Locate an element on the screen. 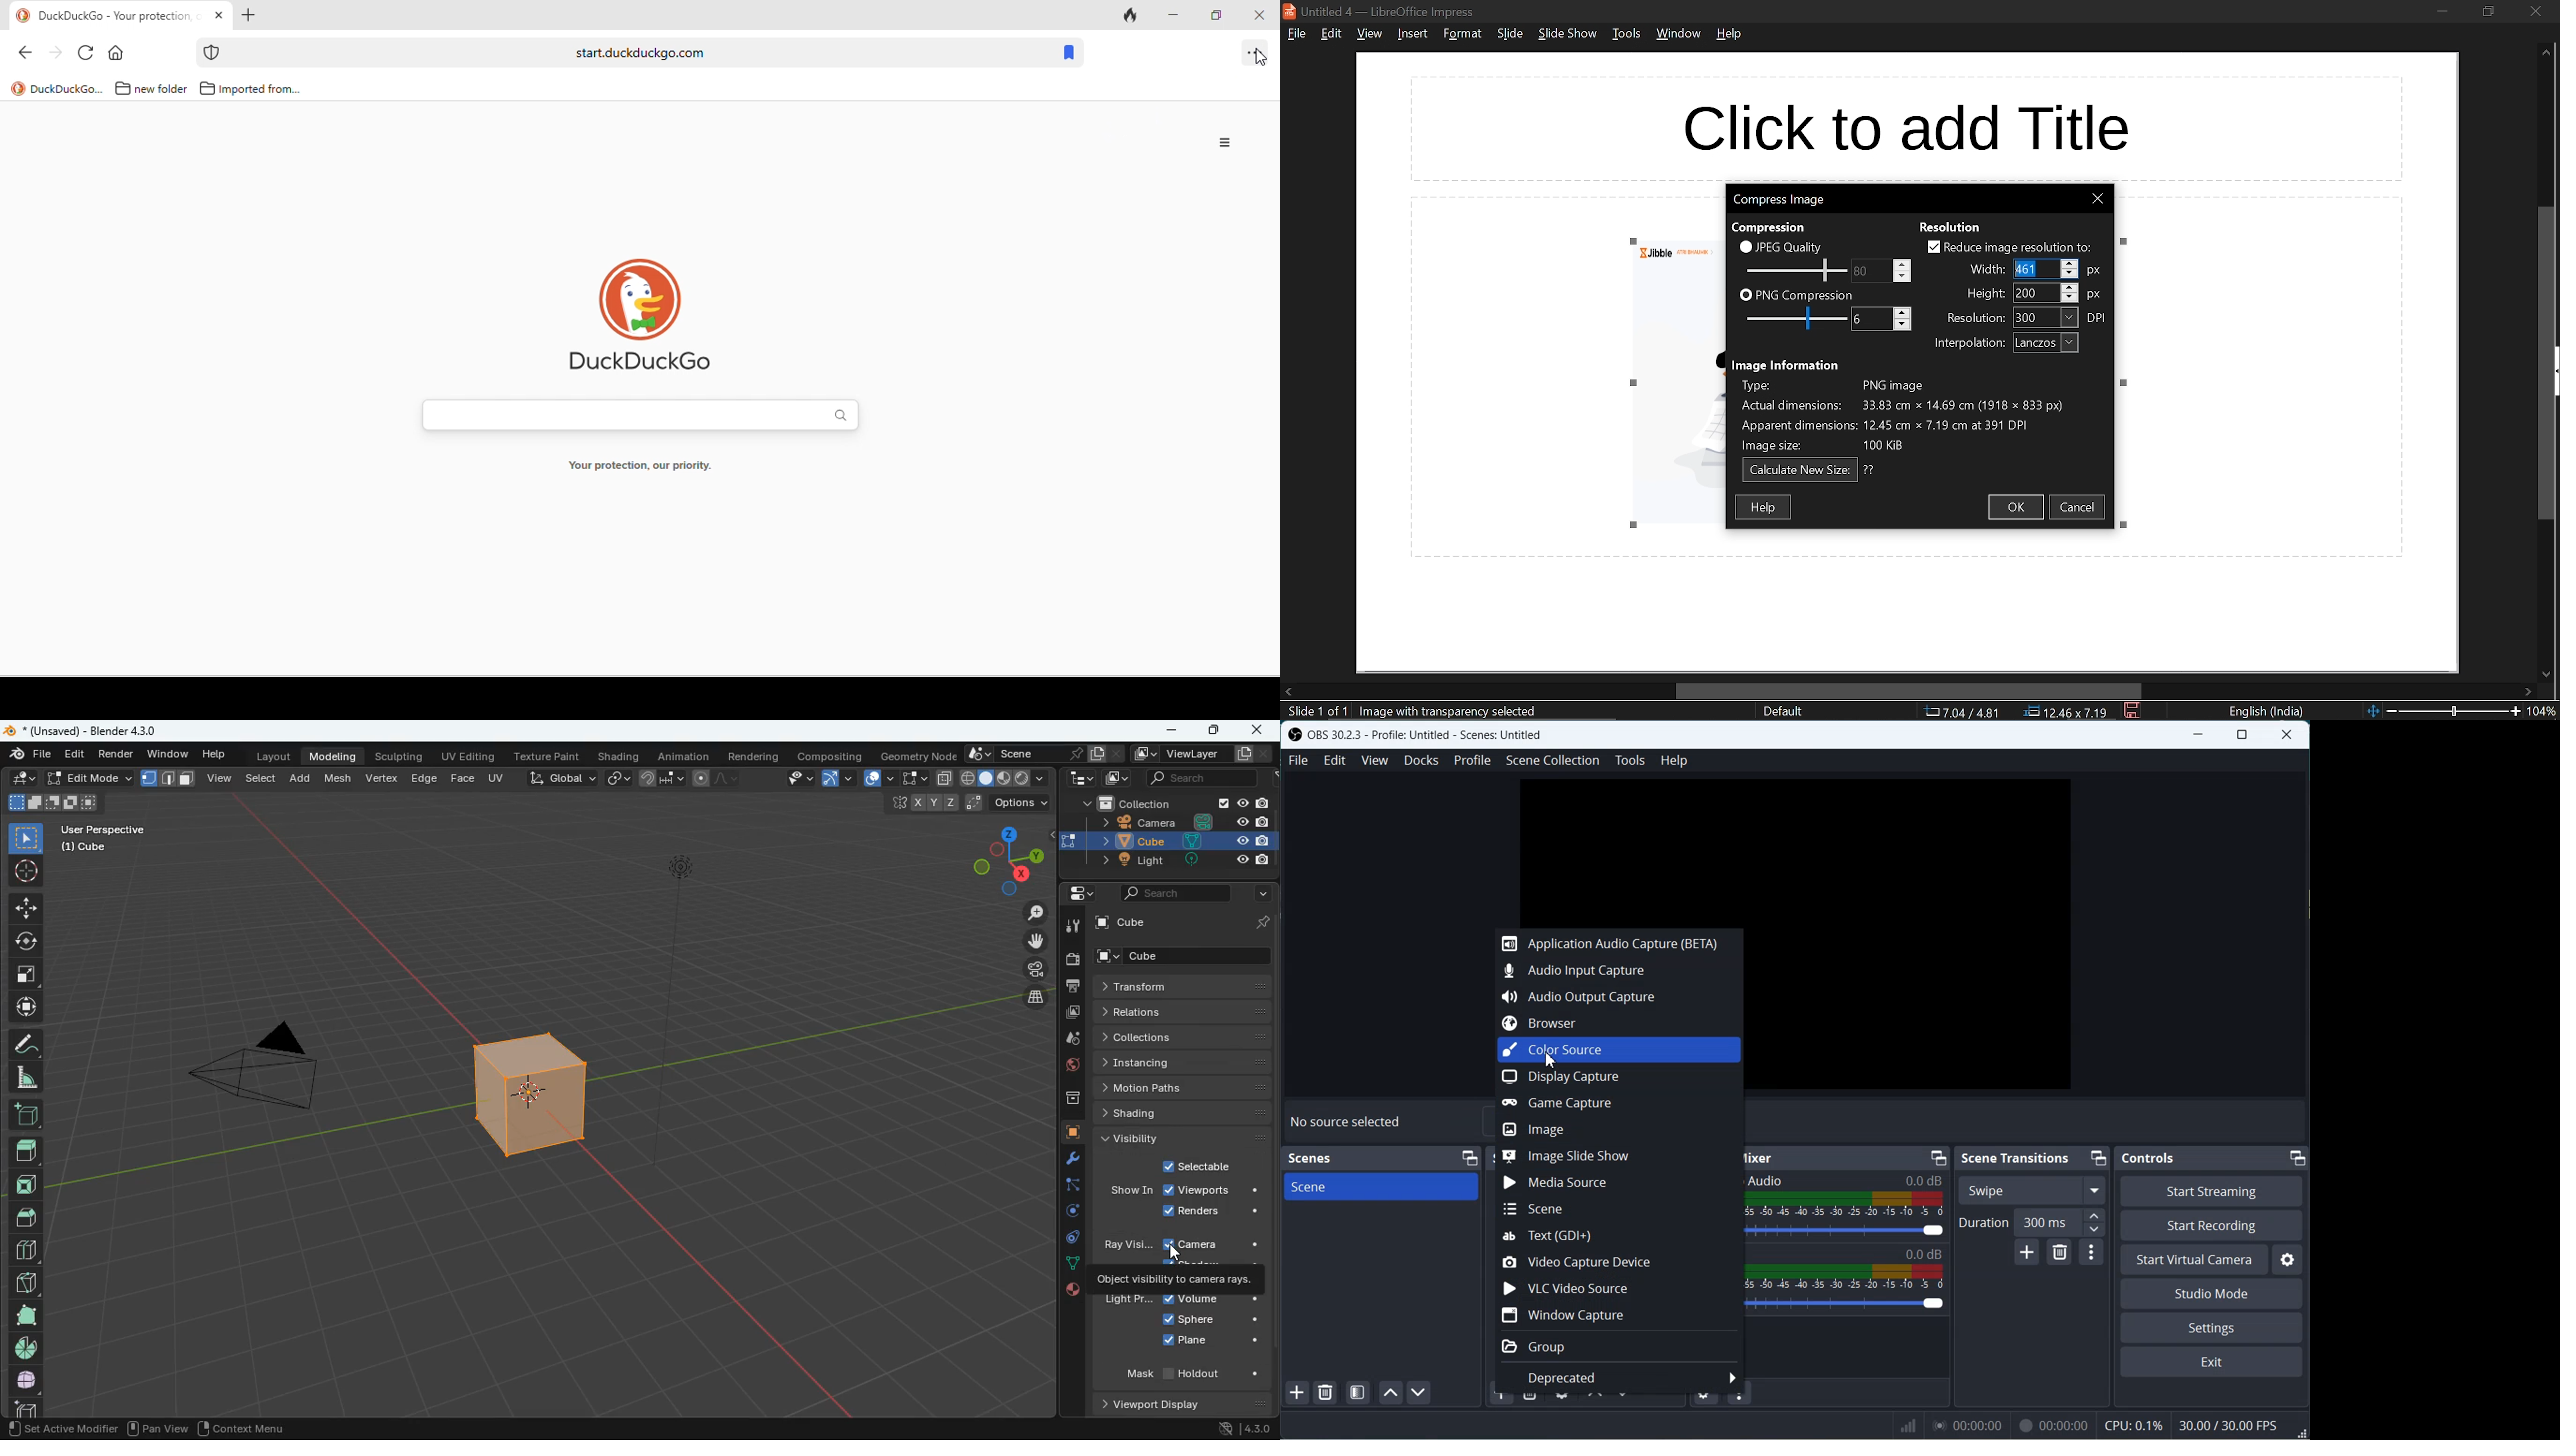 Image resolution: width=2576 pixels, height=1456 pixels. Scene Collection is located at coordinates (1554, 761).